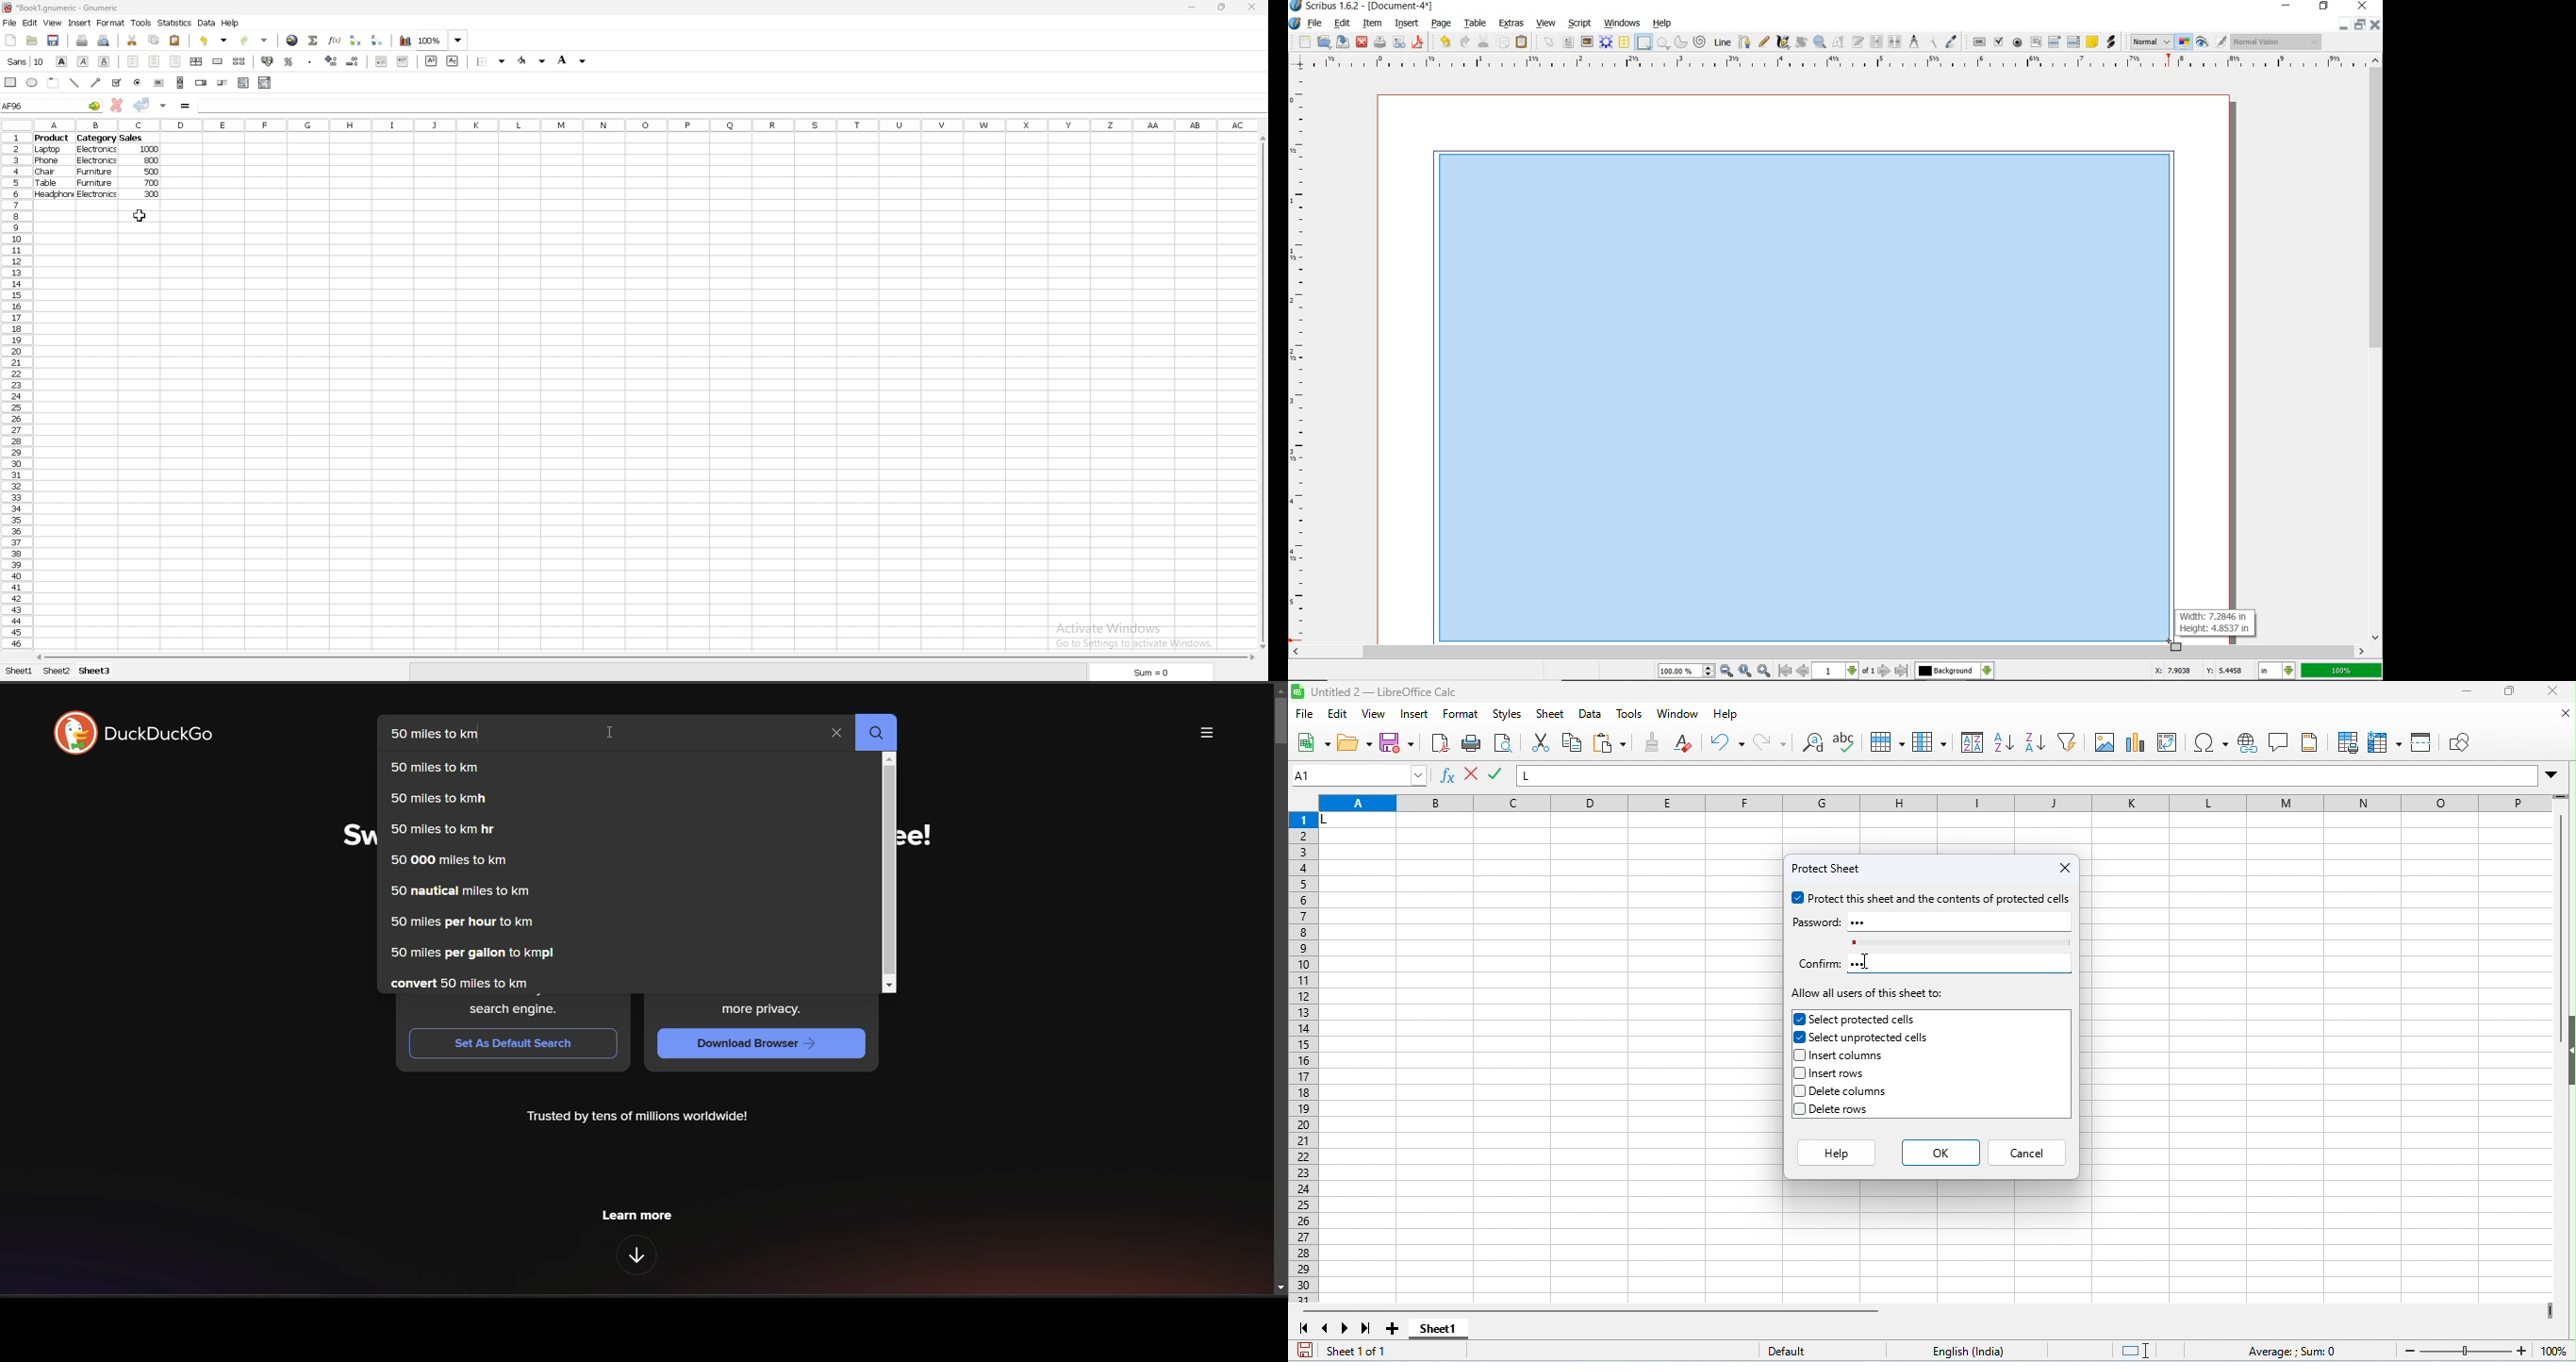 The height and width of the screenshot is (1372, 2576). I want to click on chair, so click(45, 171).